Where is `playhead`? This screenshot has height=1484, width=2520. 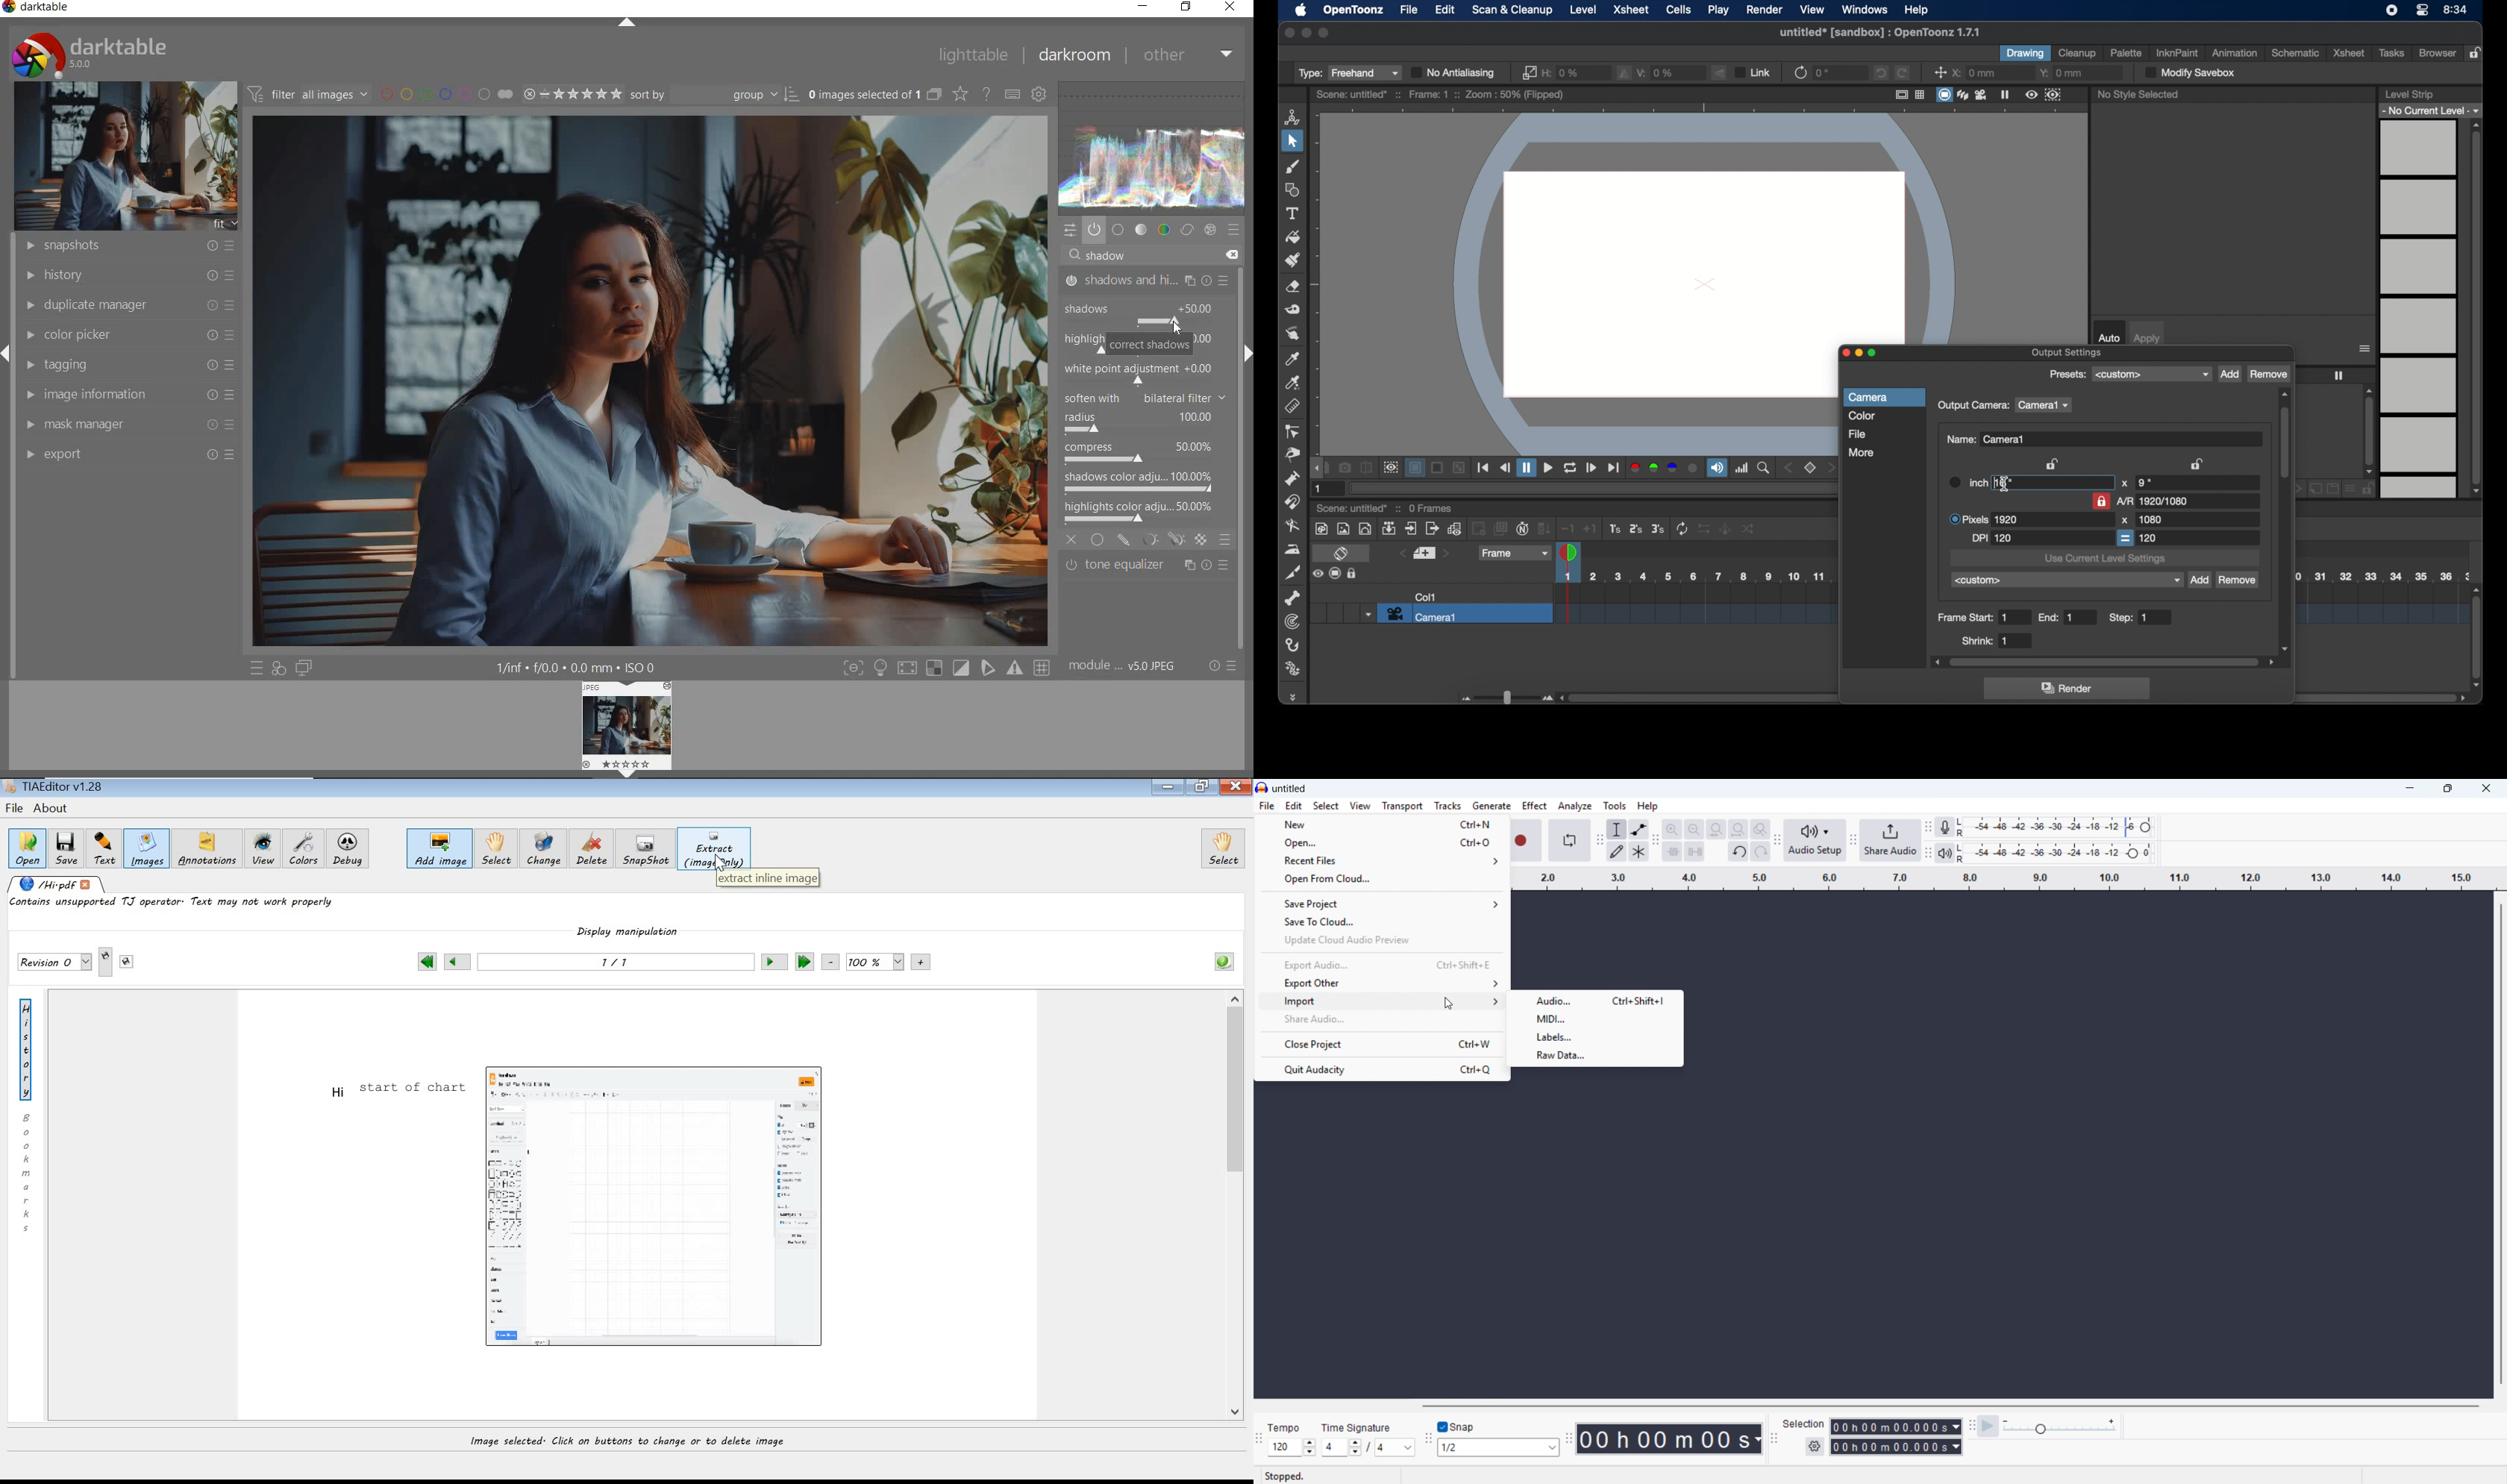
playhead is located at coordinates (1569, 552).